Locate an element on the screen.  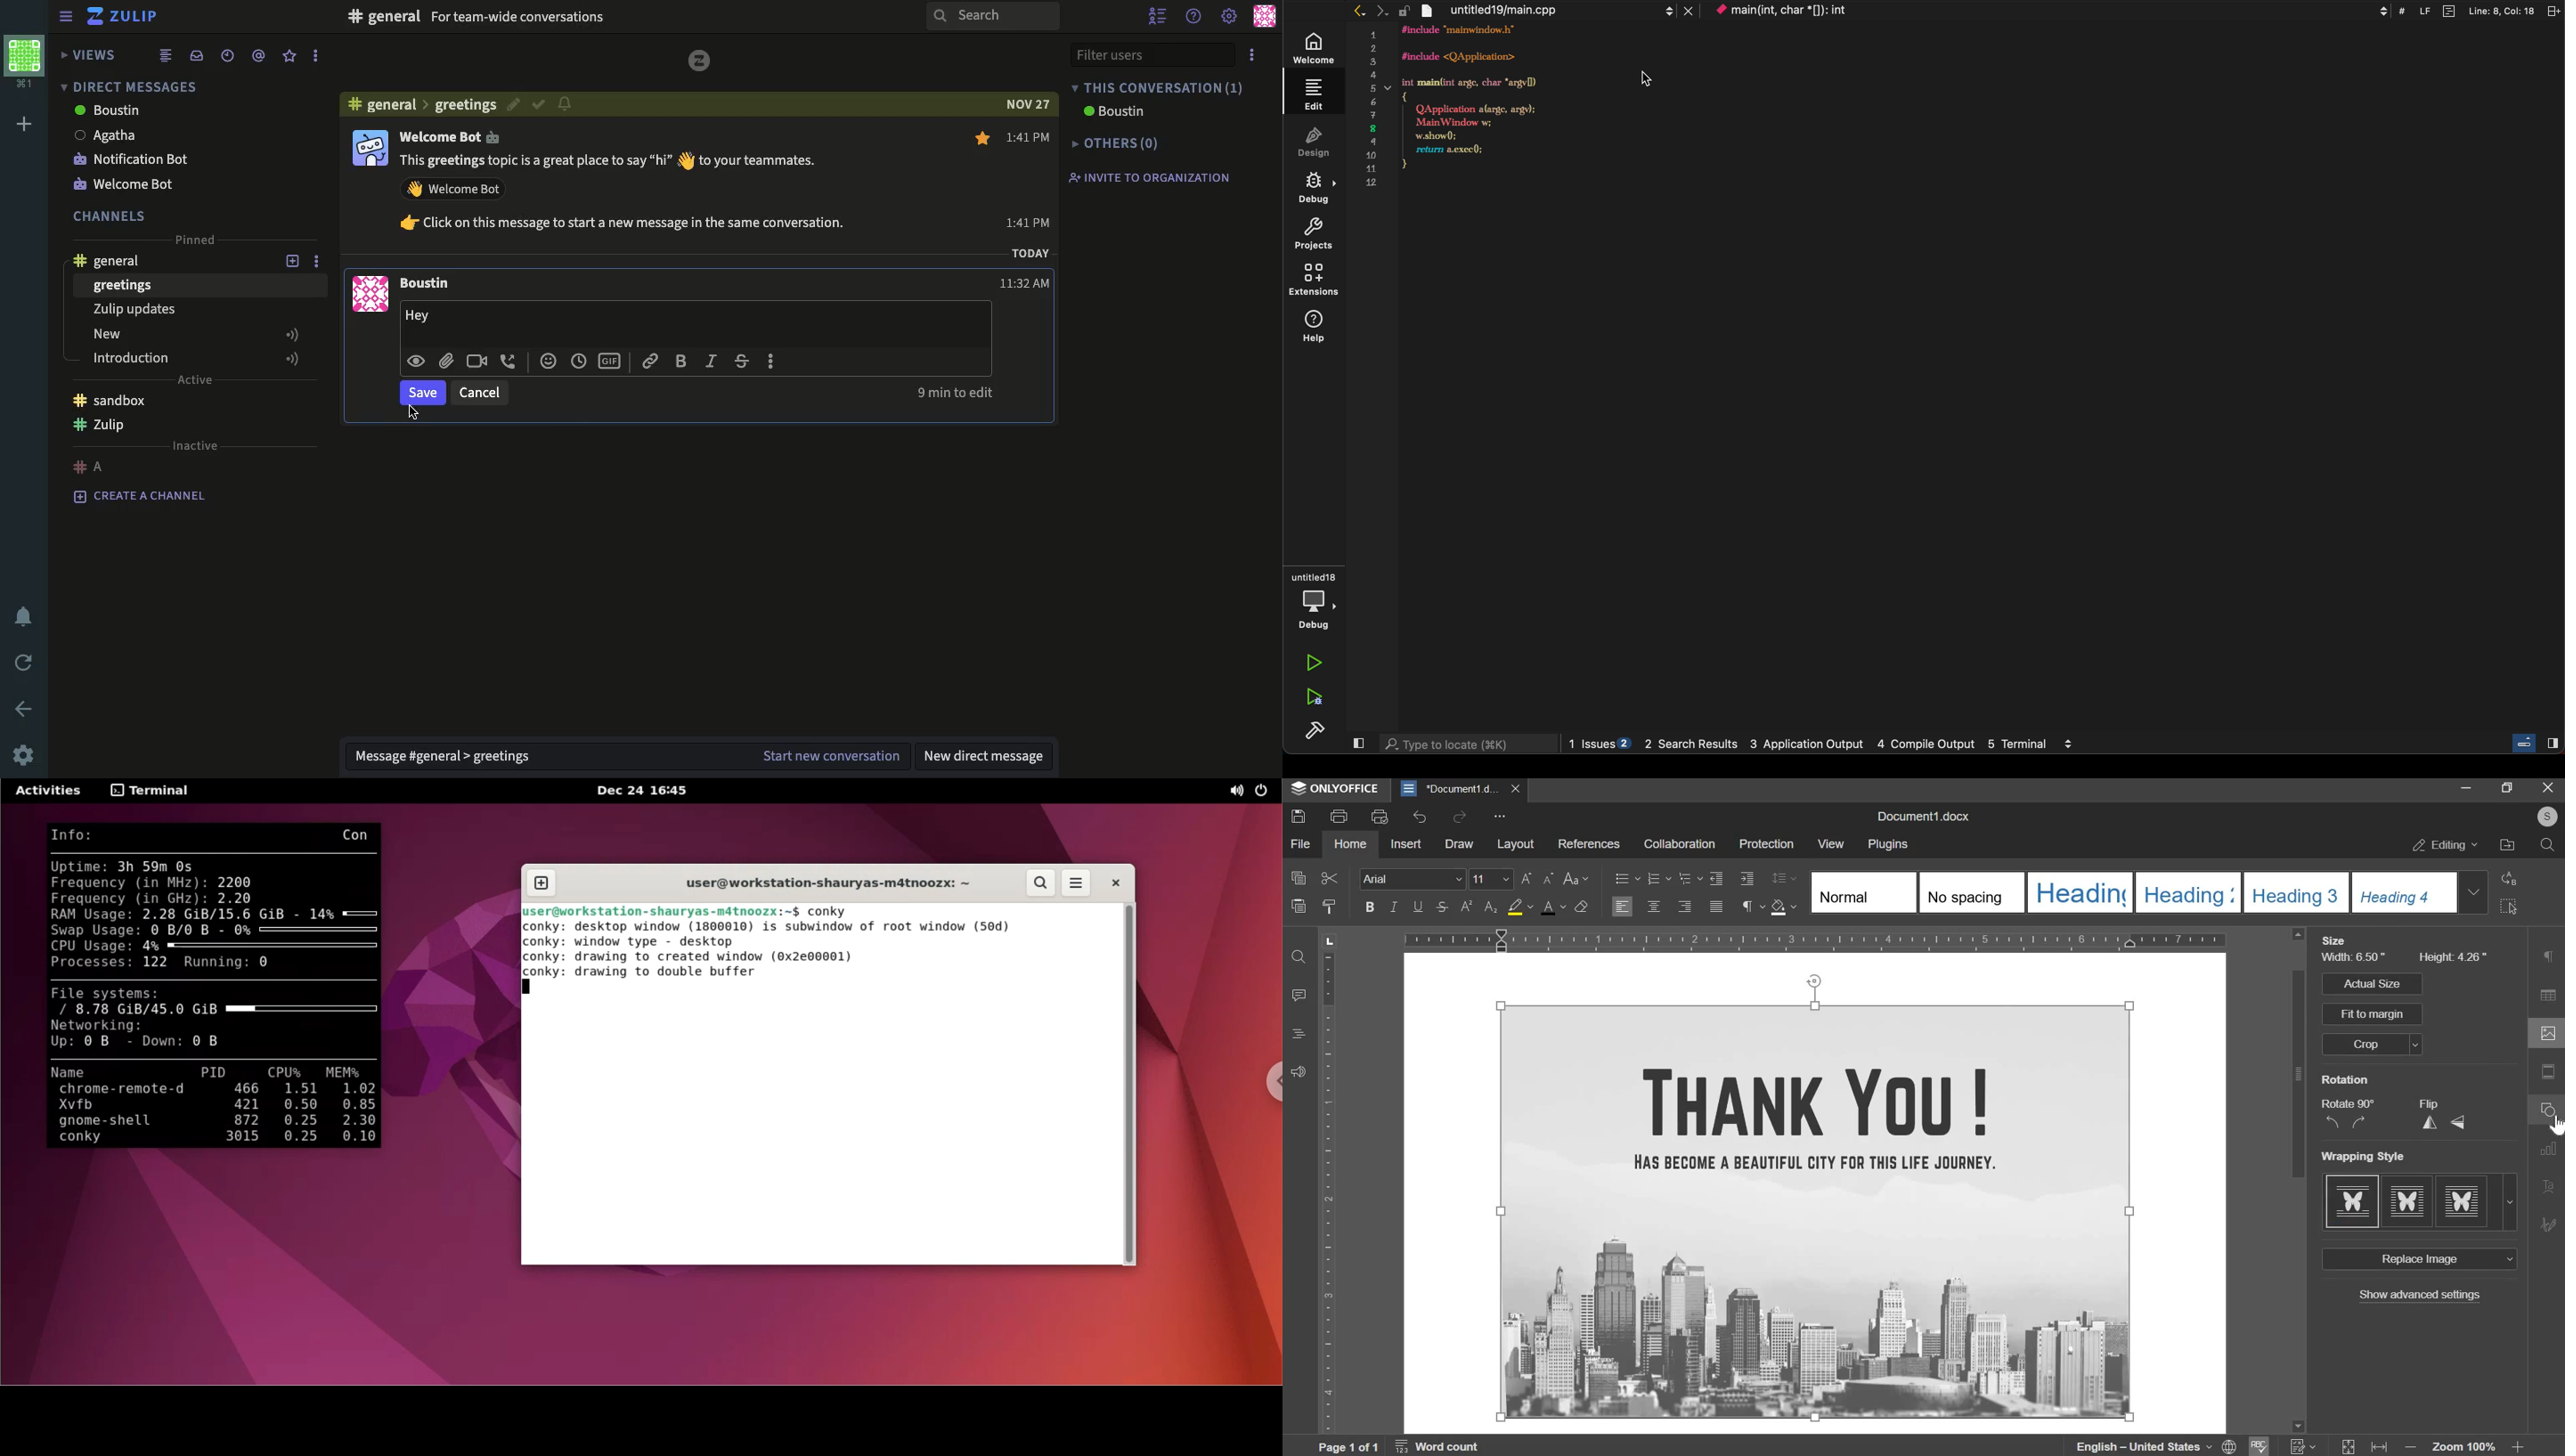
Heading 3 is located at coordinates (2294, 893).